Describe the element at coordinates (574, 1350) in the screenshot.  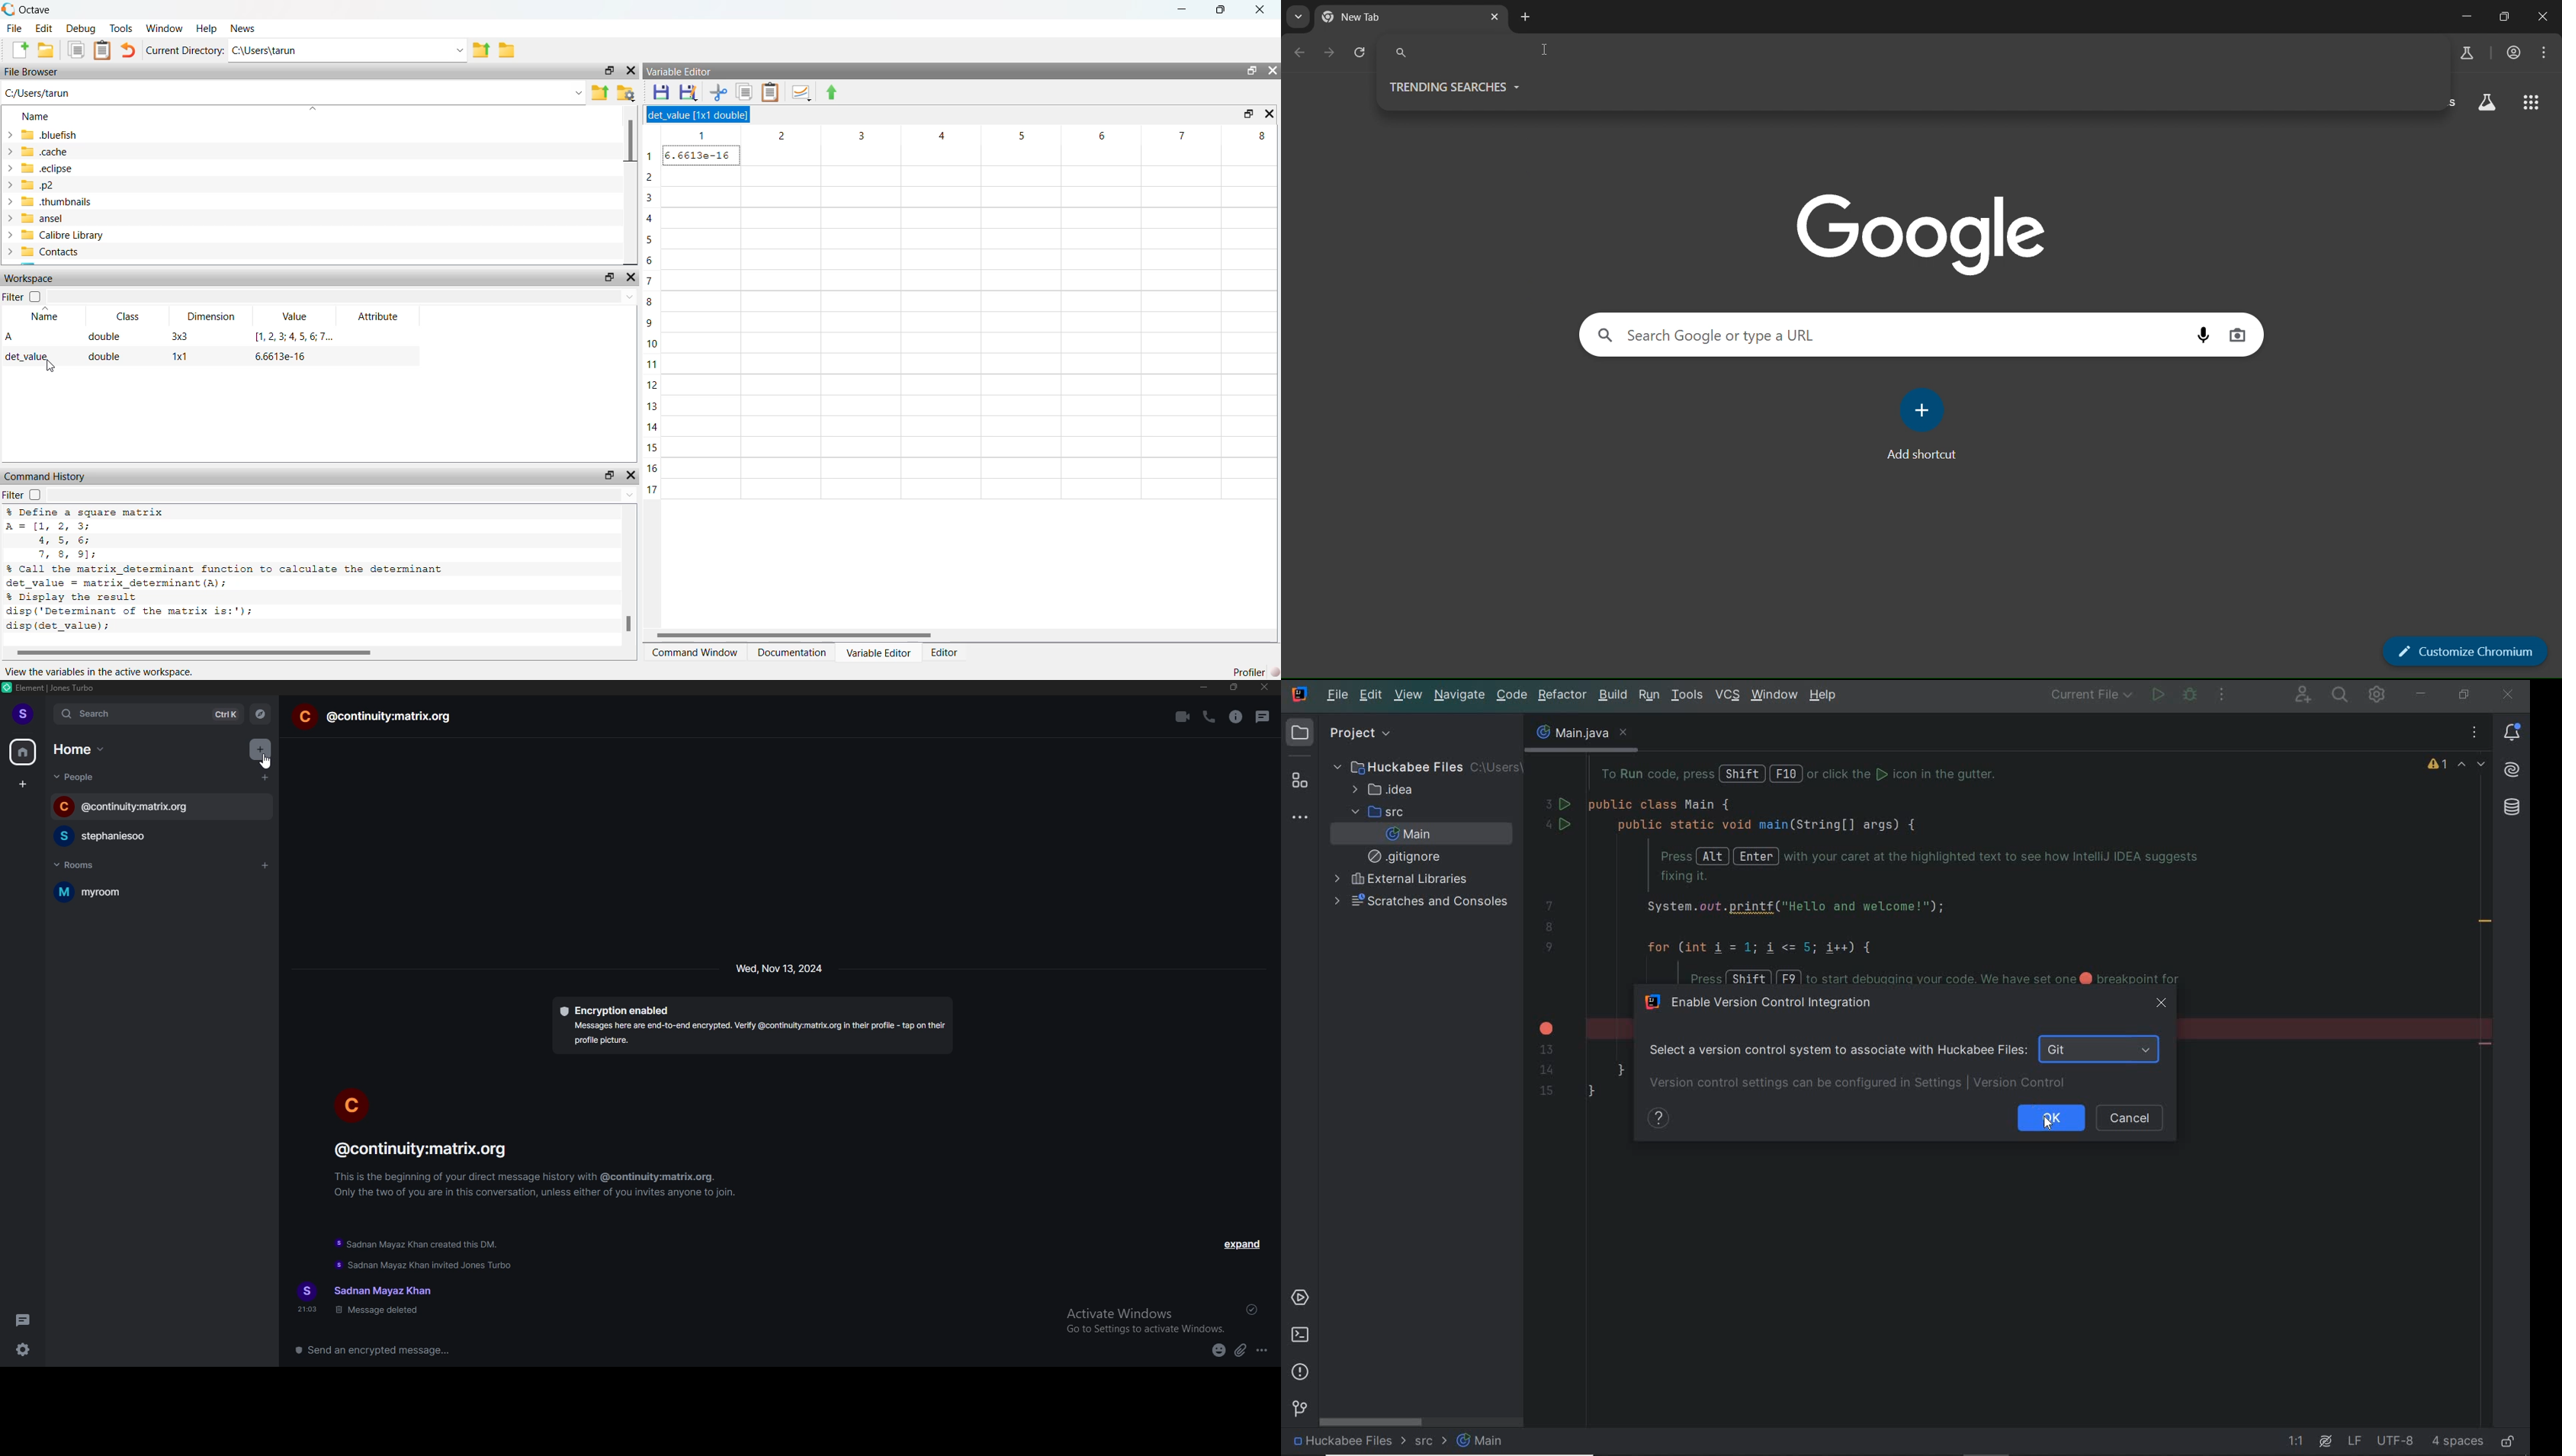
I see `message input` at that location.